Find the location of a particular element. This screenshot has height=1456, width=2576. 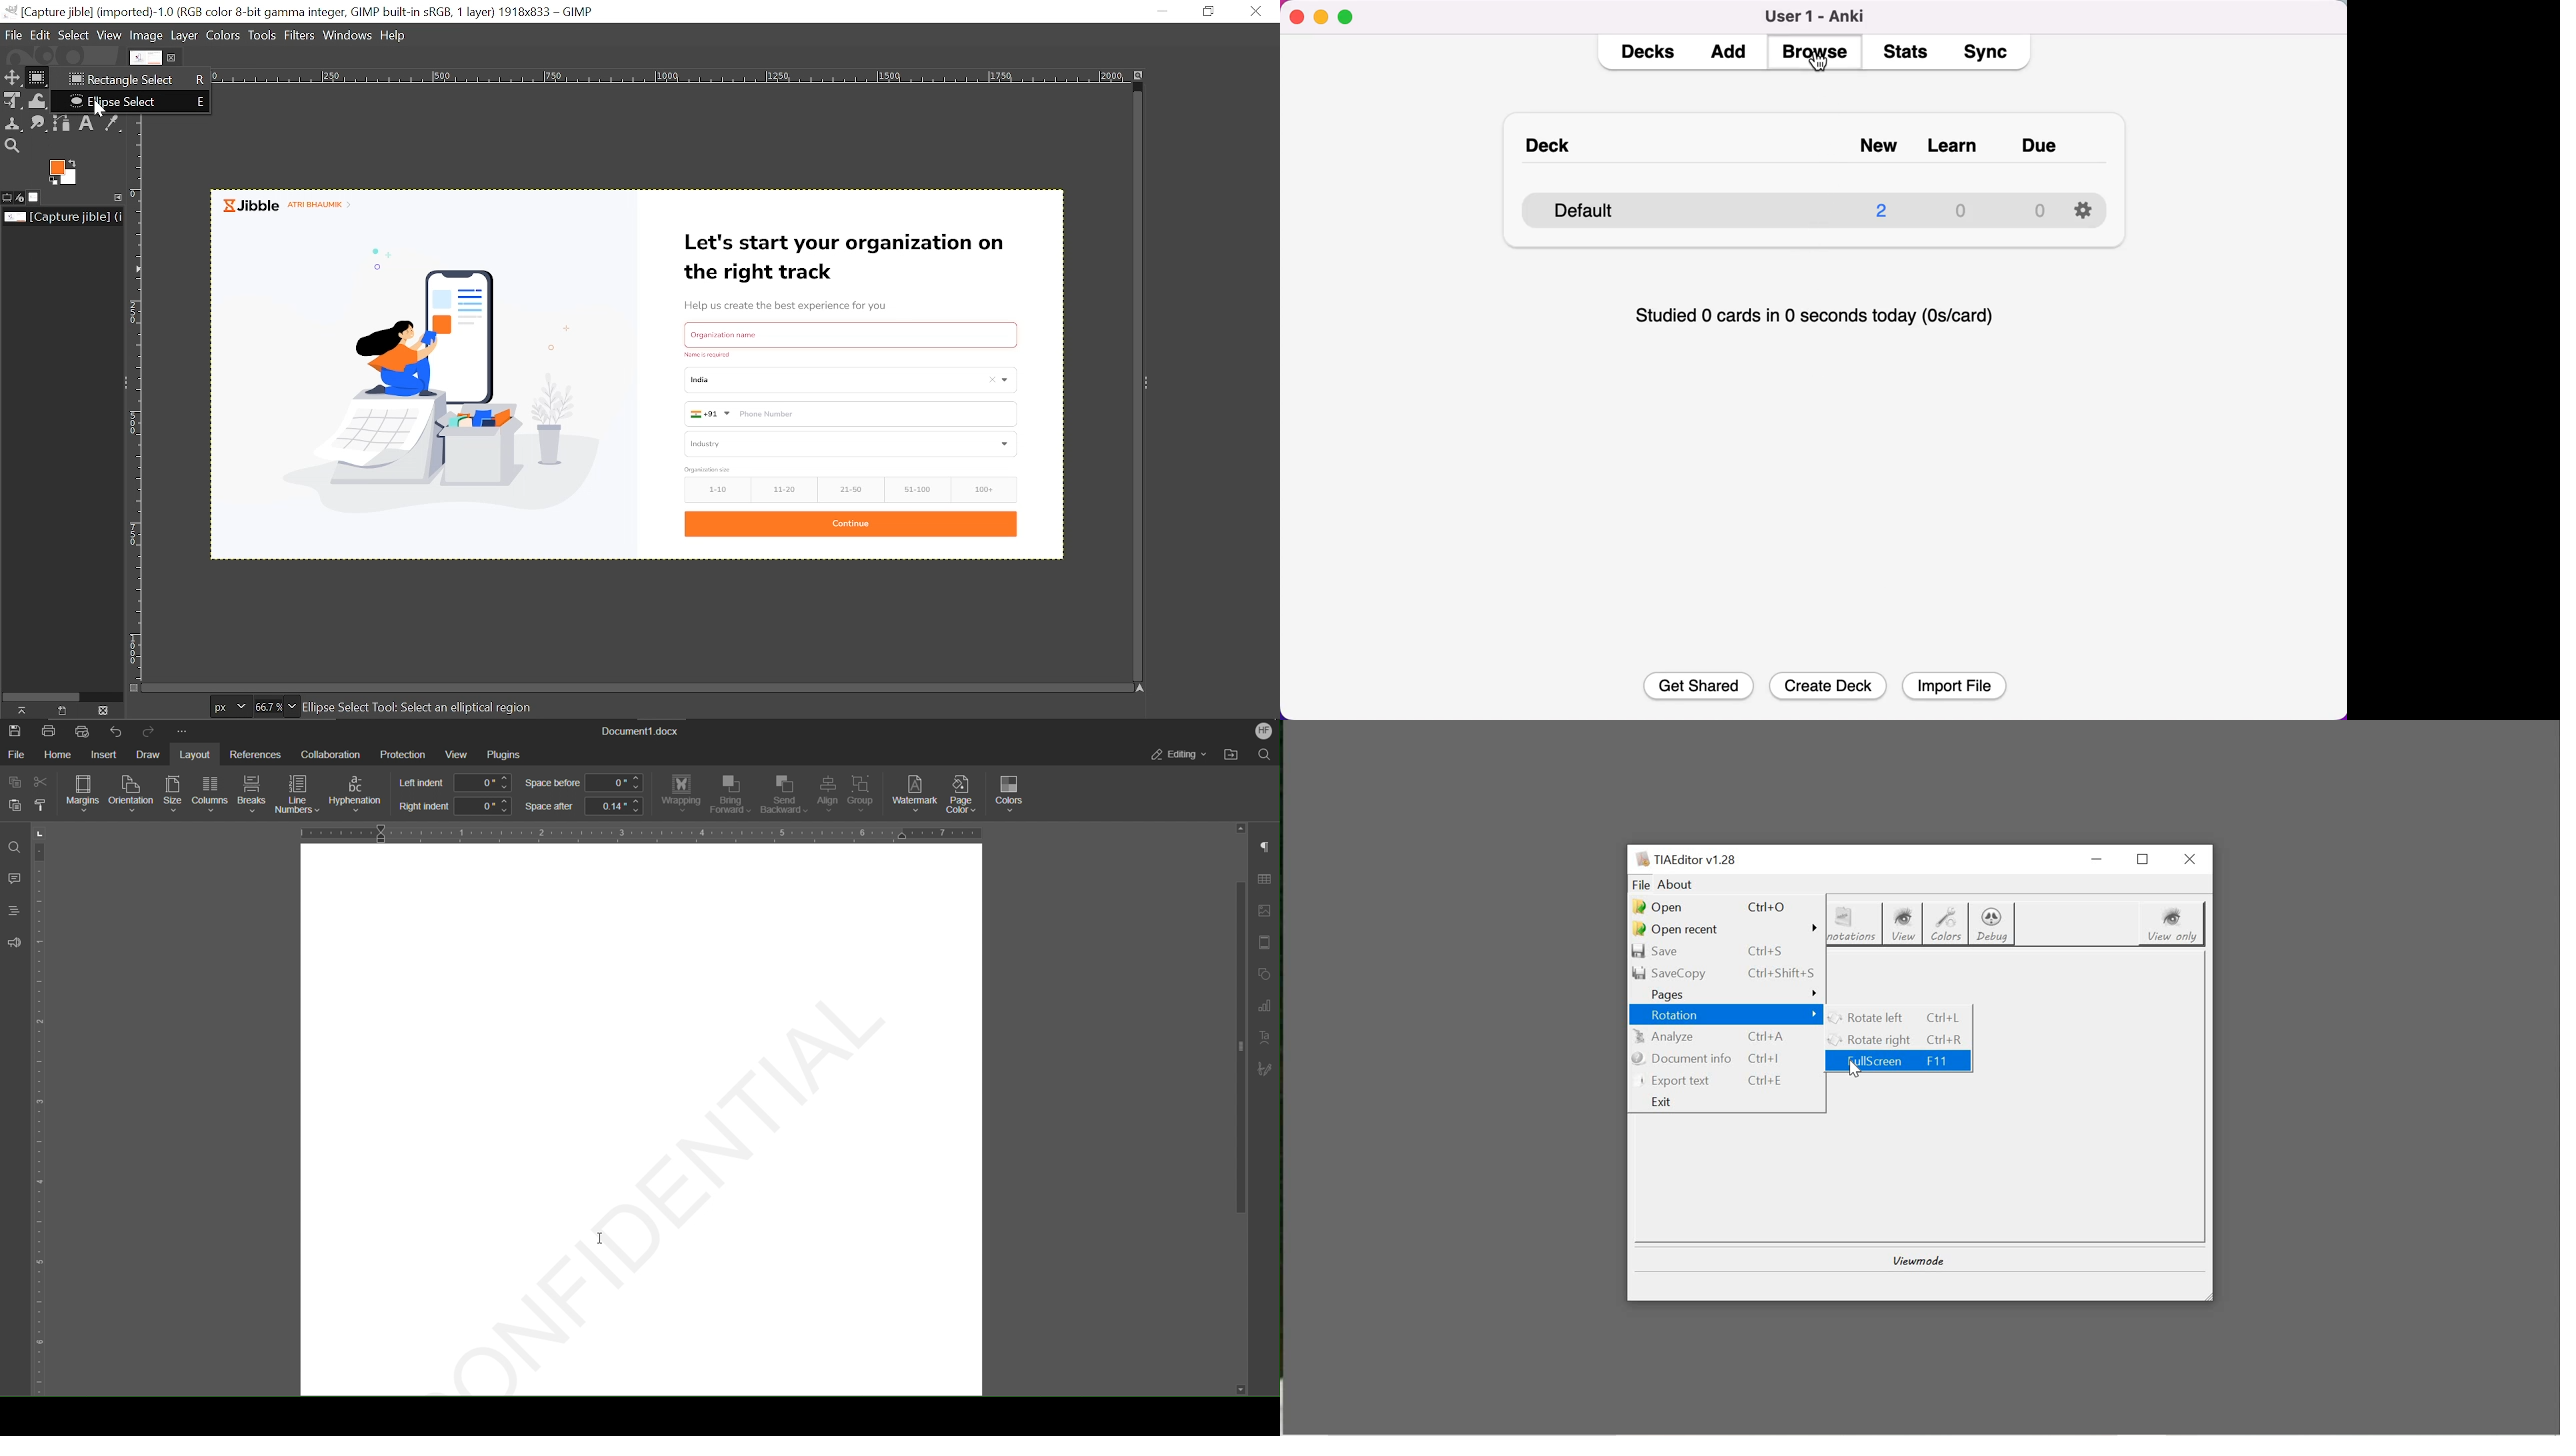

Collaboration is located at coordinates (327, 753).